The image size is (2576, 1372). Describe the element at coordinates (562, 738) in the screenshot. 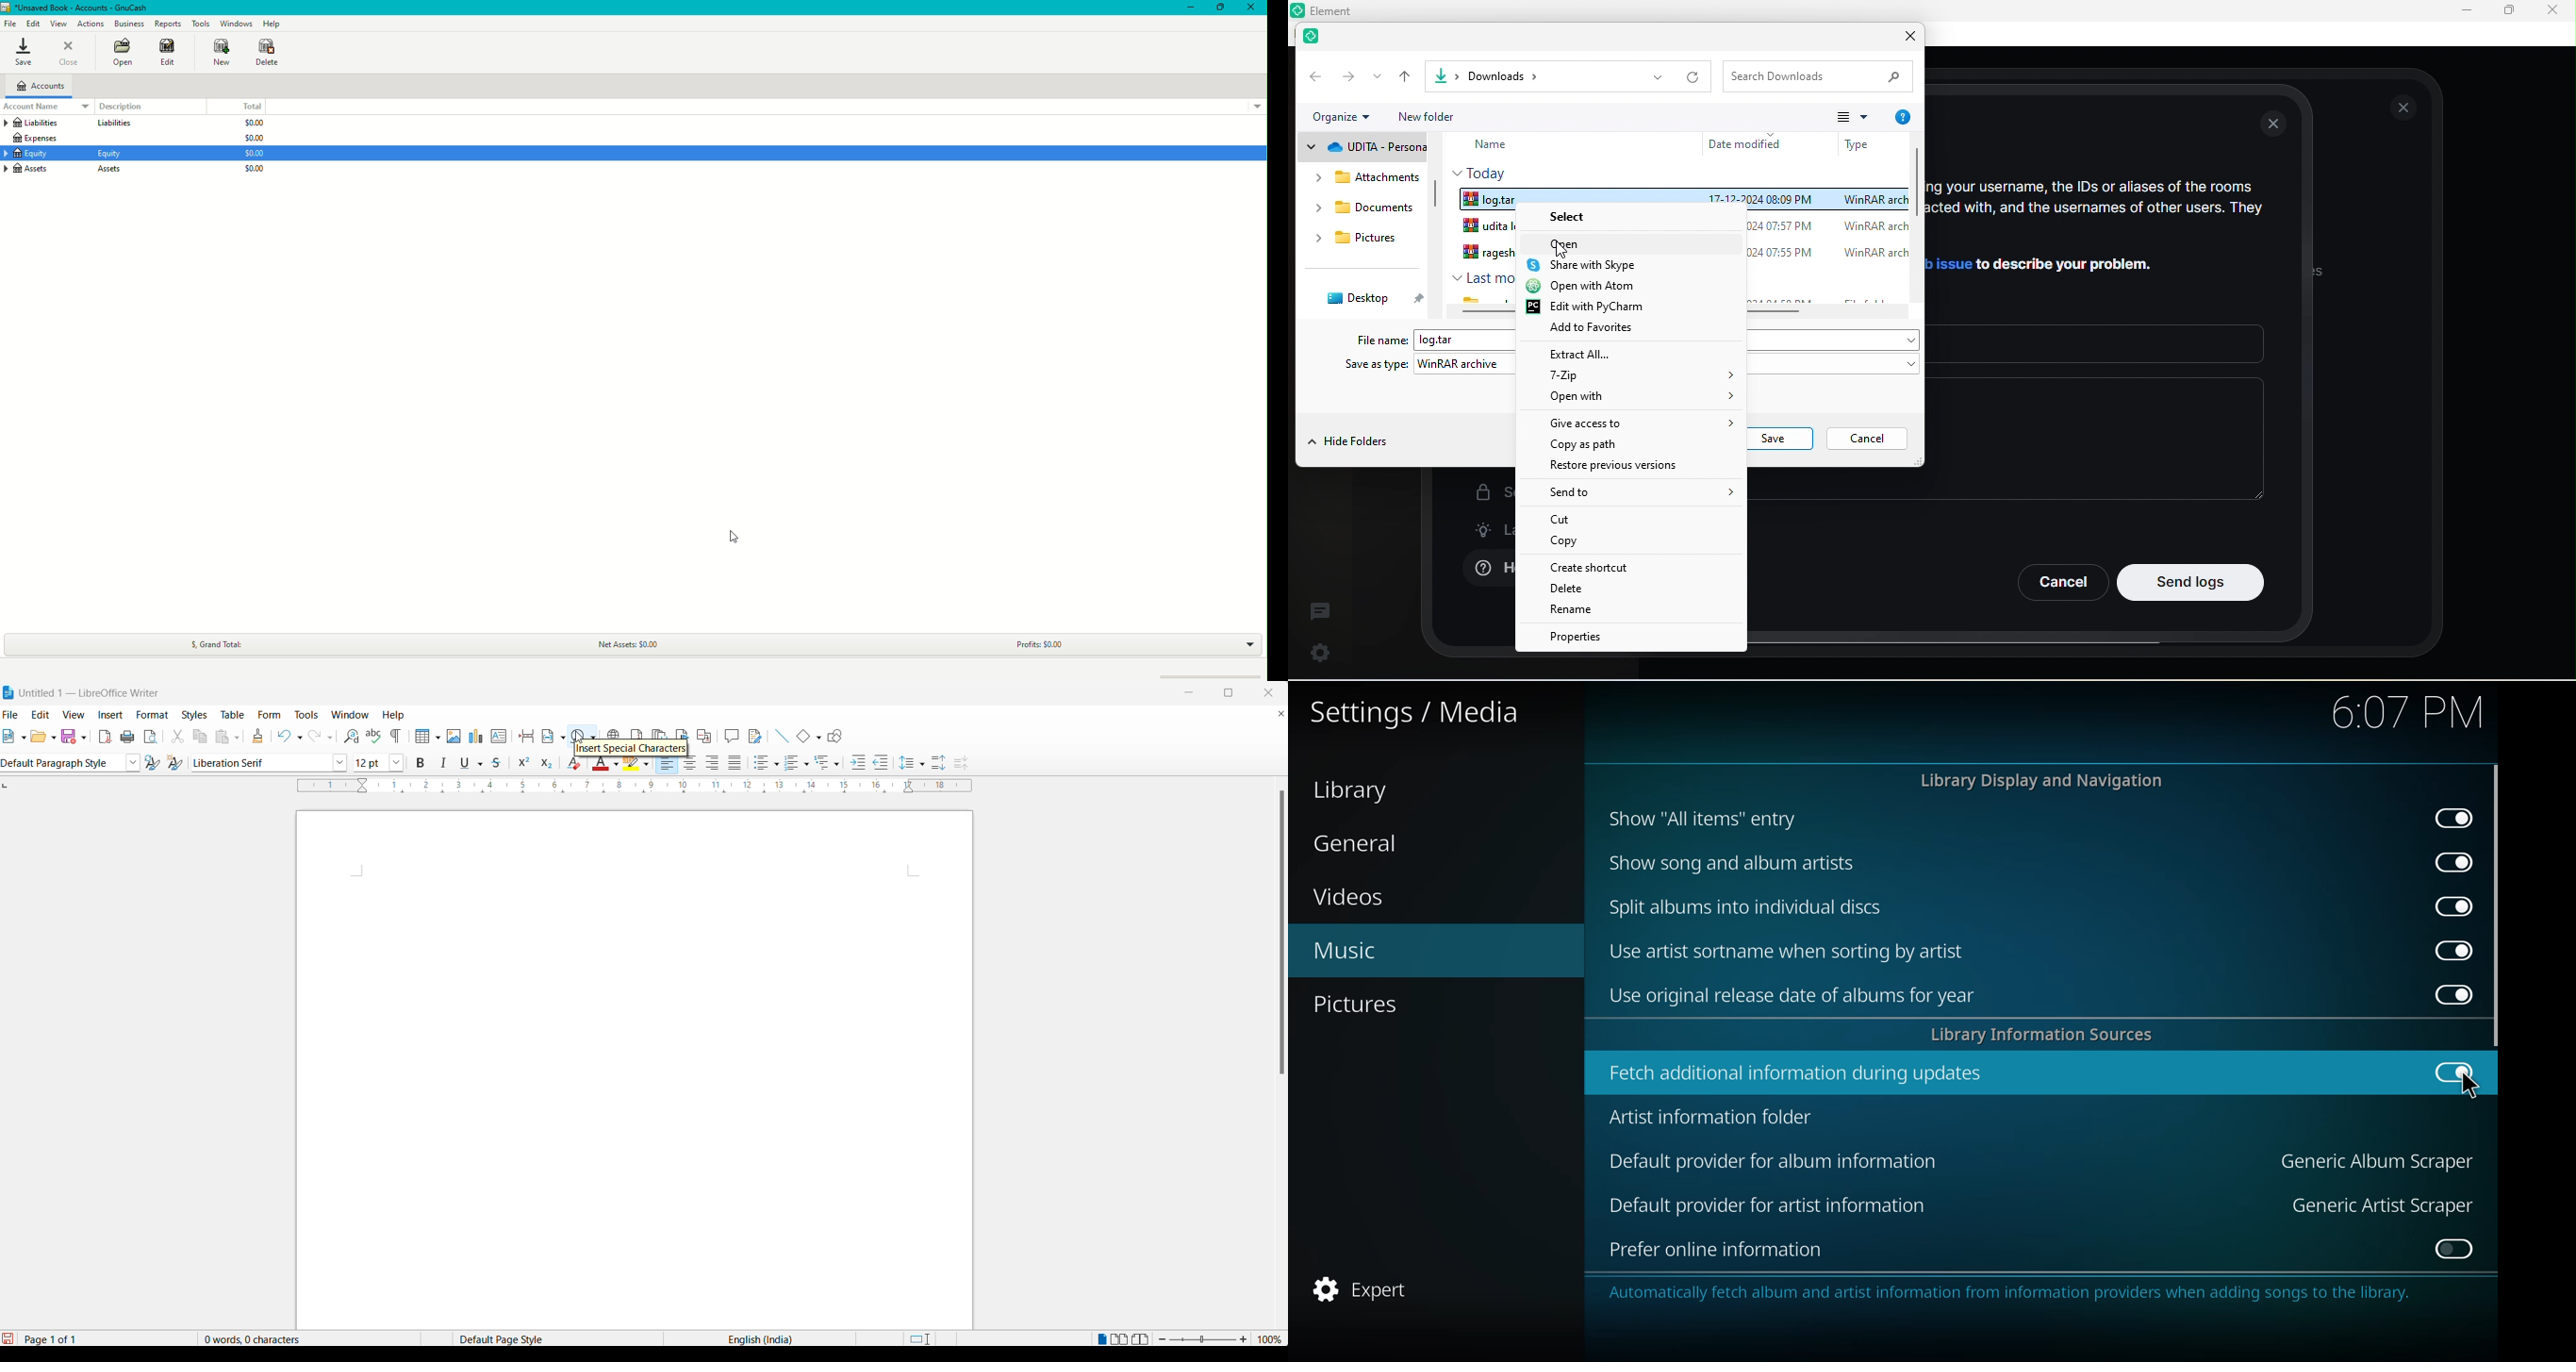

I see `insert fields` at that location.